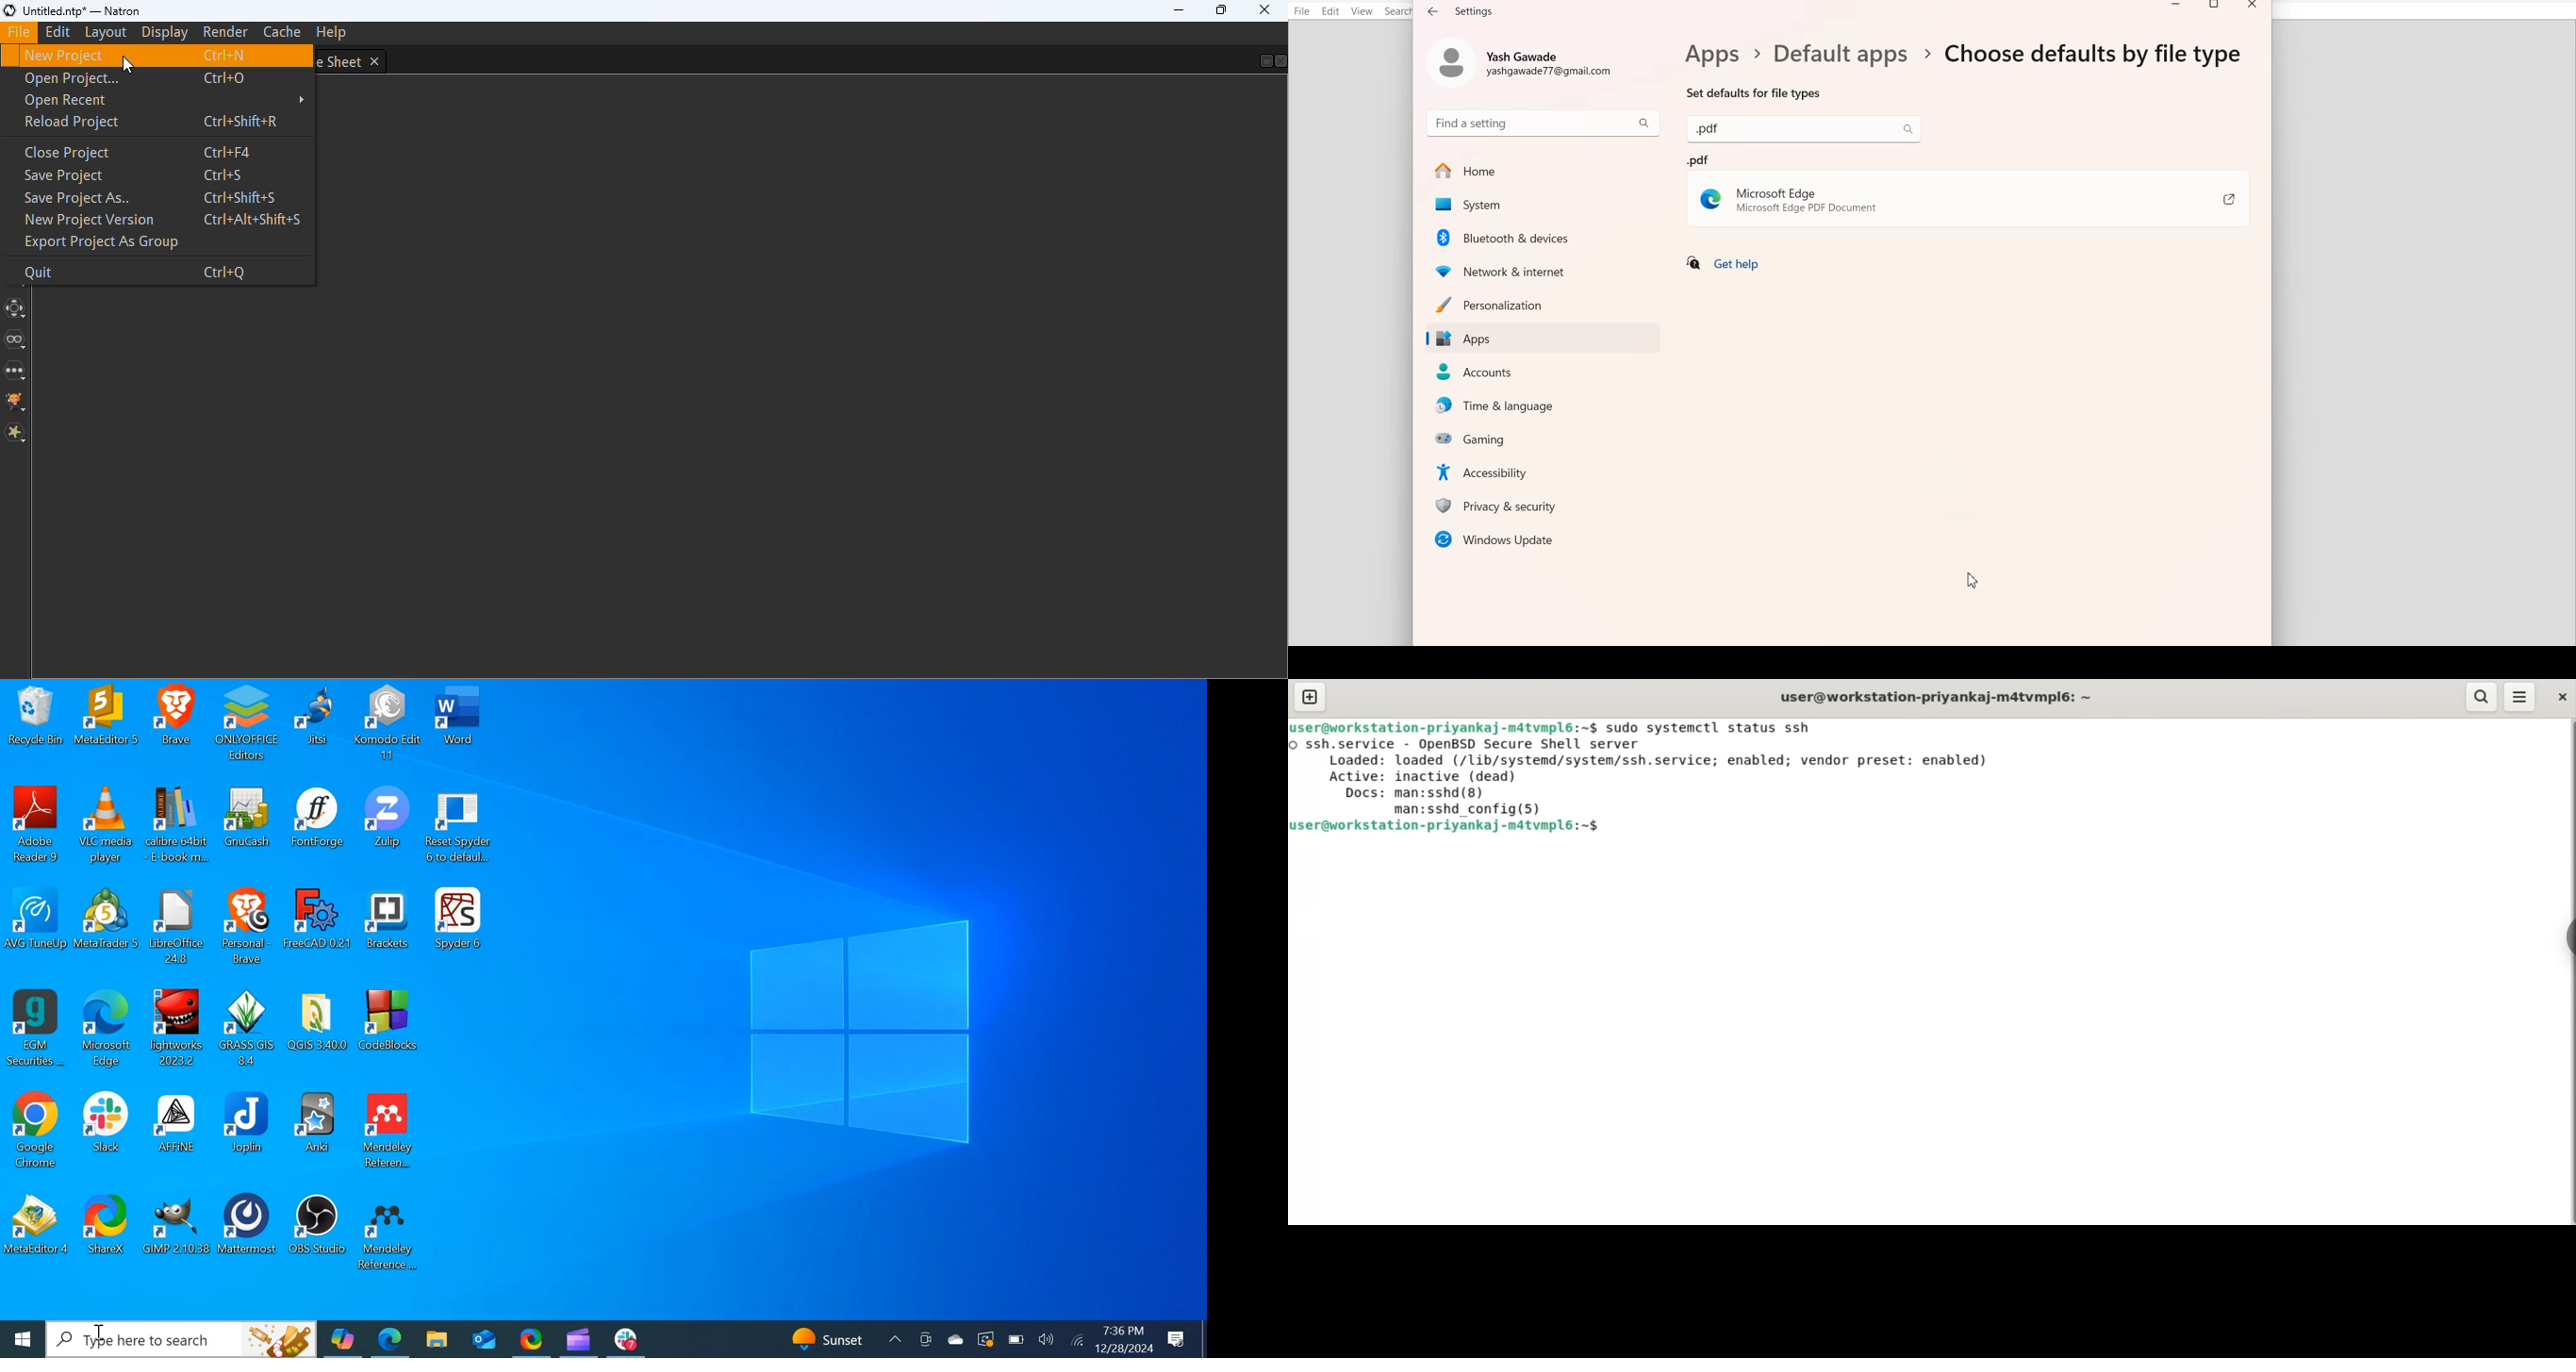  Describe the element at coordinates (16, 433) in the screenshot. I see `Extra` at that location.